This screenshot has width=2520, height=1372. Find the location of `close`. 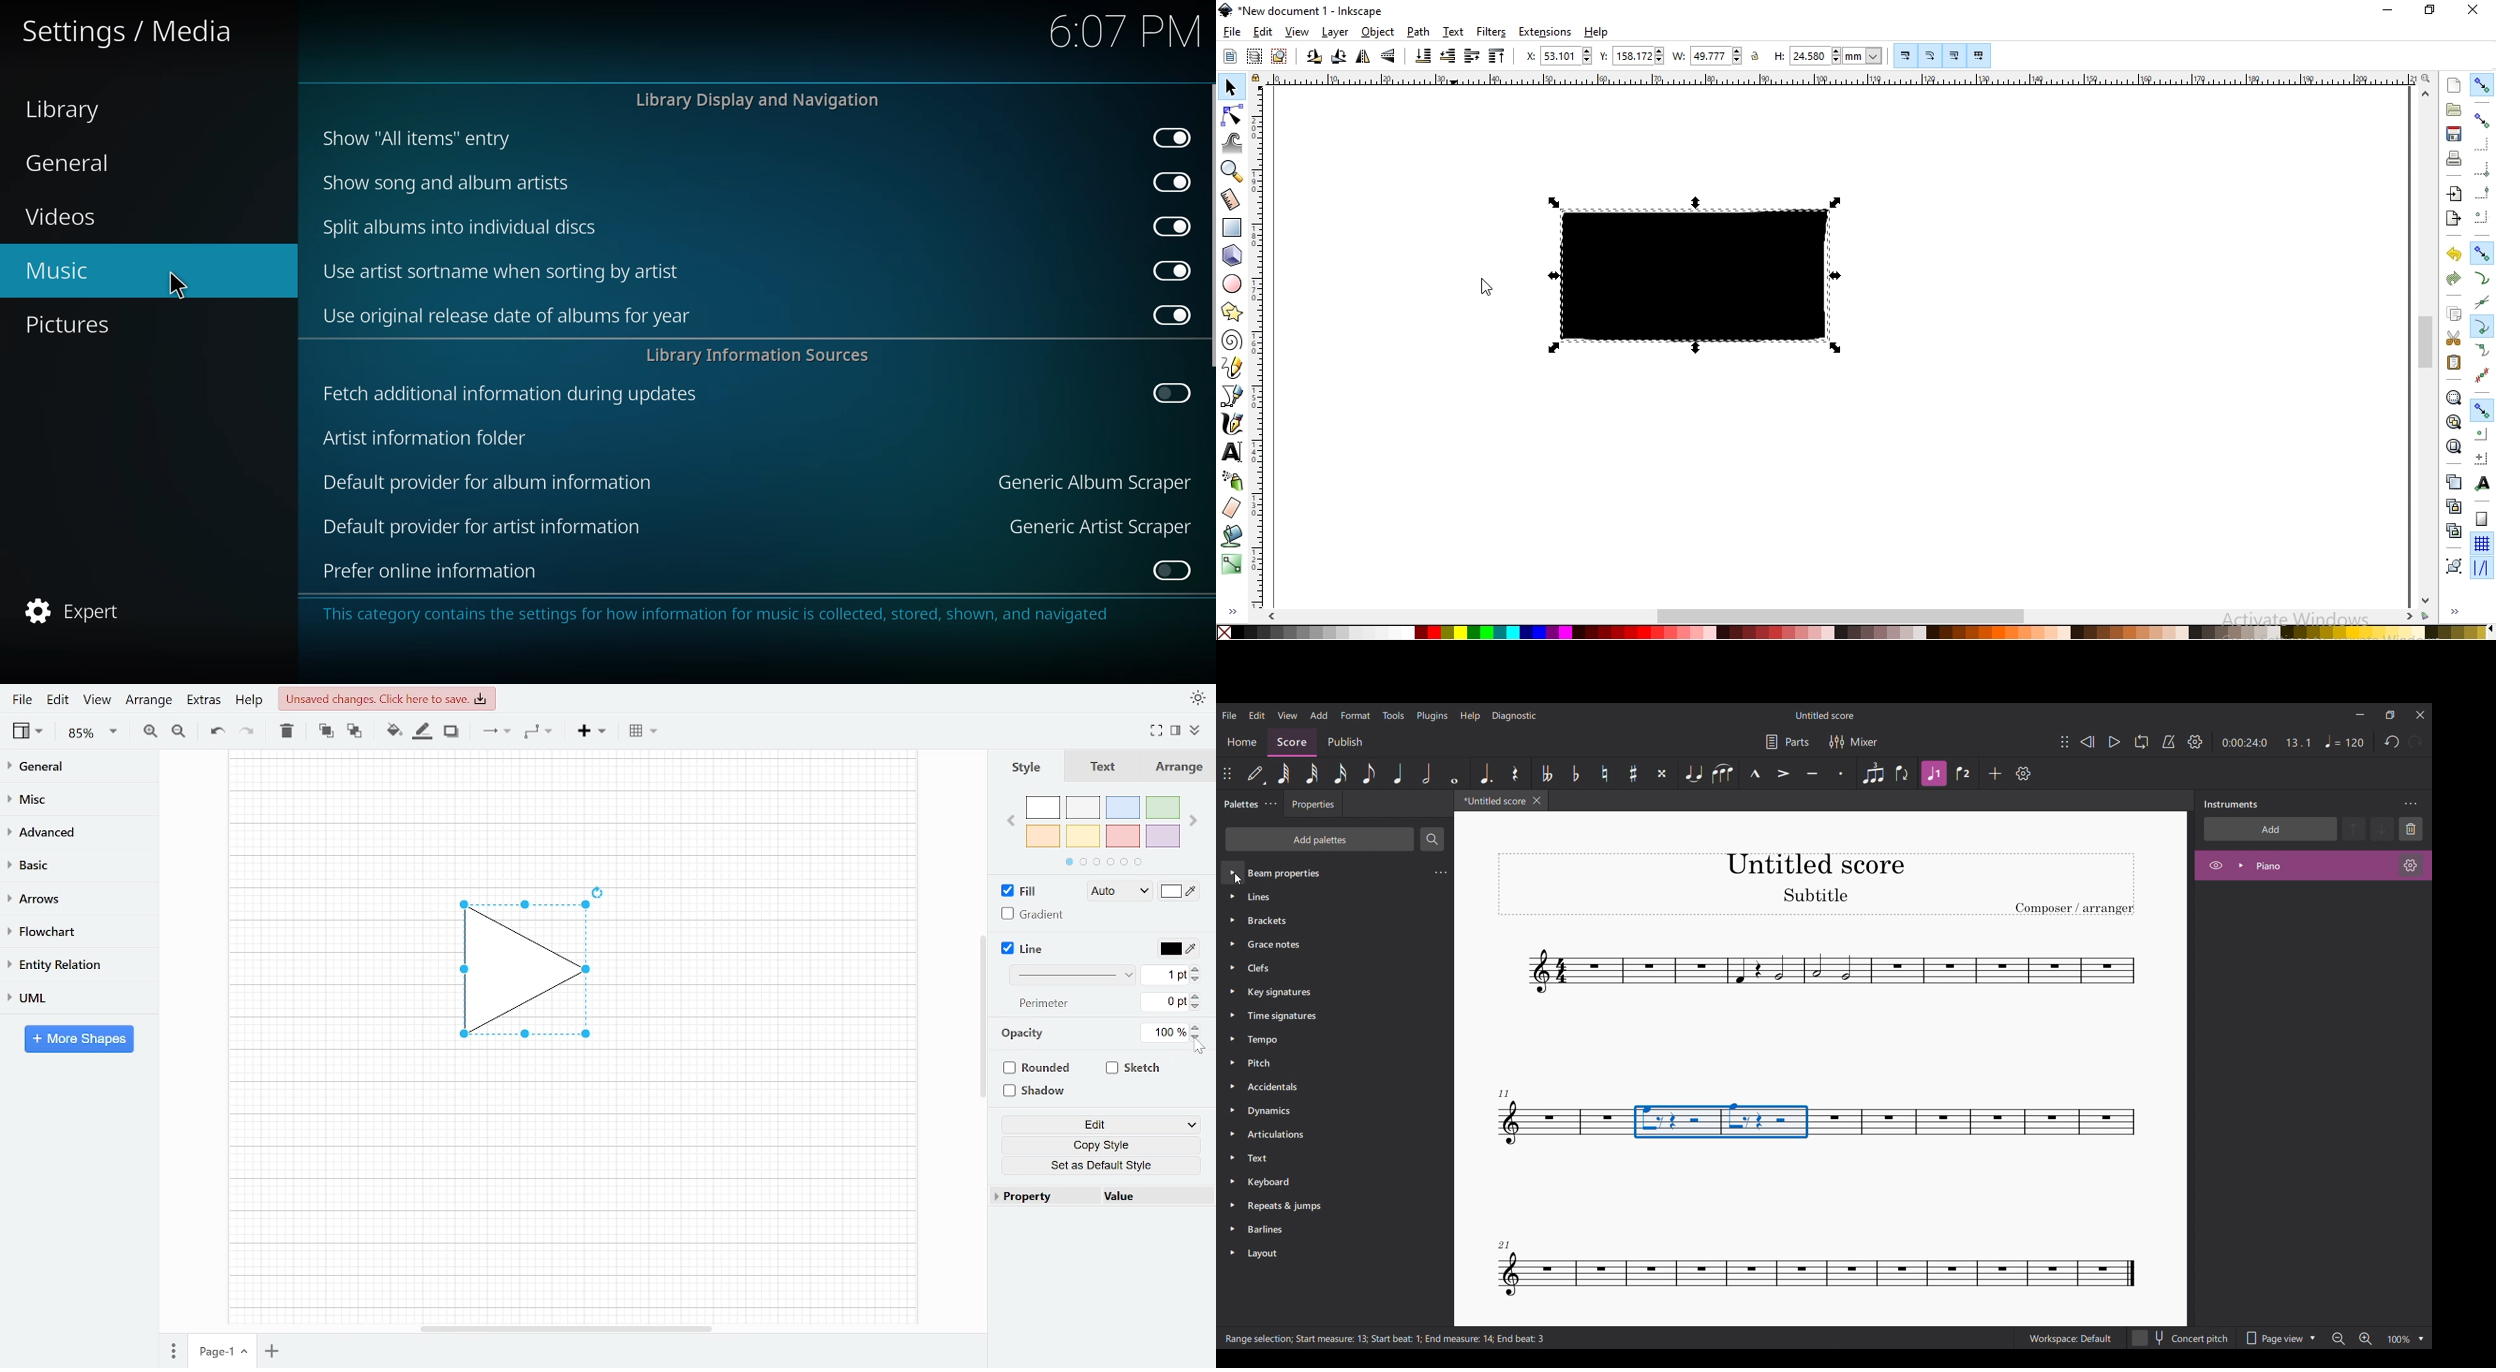

close is located at coordinates (2477, 9).